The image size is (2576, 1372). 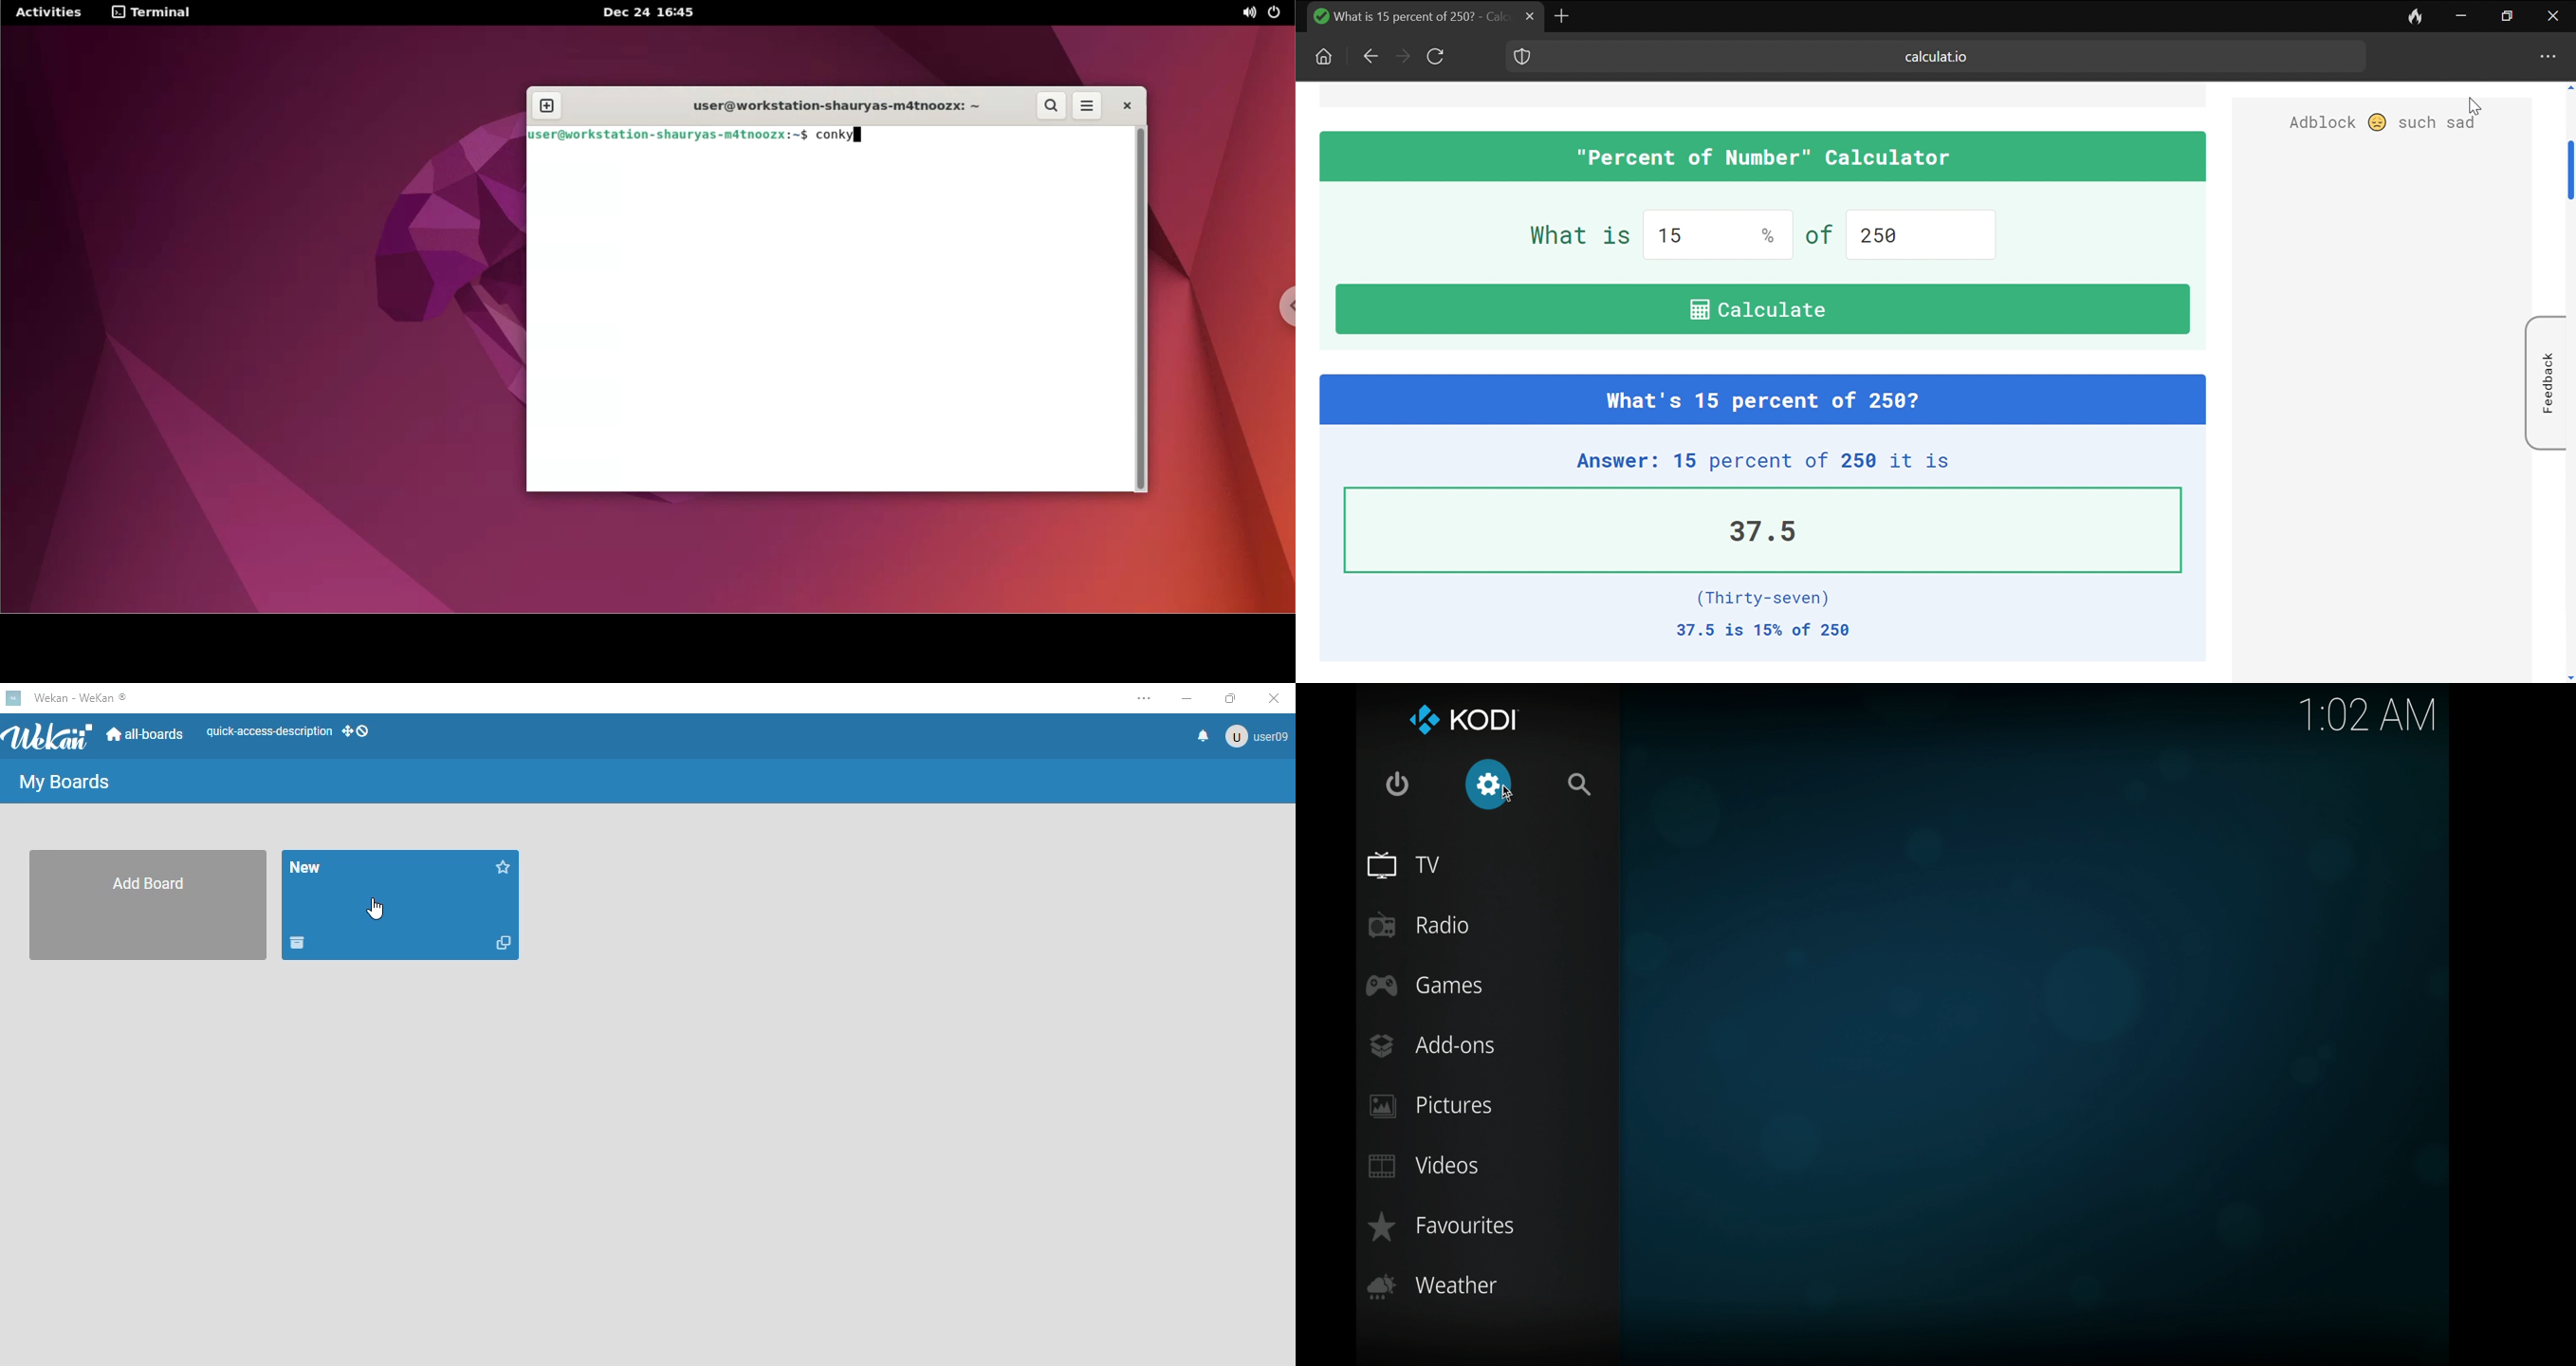 I want to click on Adblock such sad, so click(x=2380, y=123).